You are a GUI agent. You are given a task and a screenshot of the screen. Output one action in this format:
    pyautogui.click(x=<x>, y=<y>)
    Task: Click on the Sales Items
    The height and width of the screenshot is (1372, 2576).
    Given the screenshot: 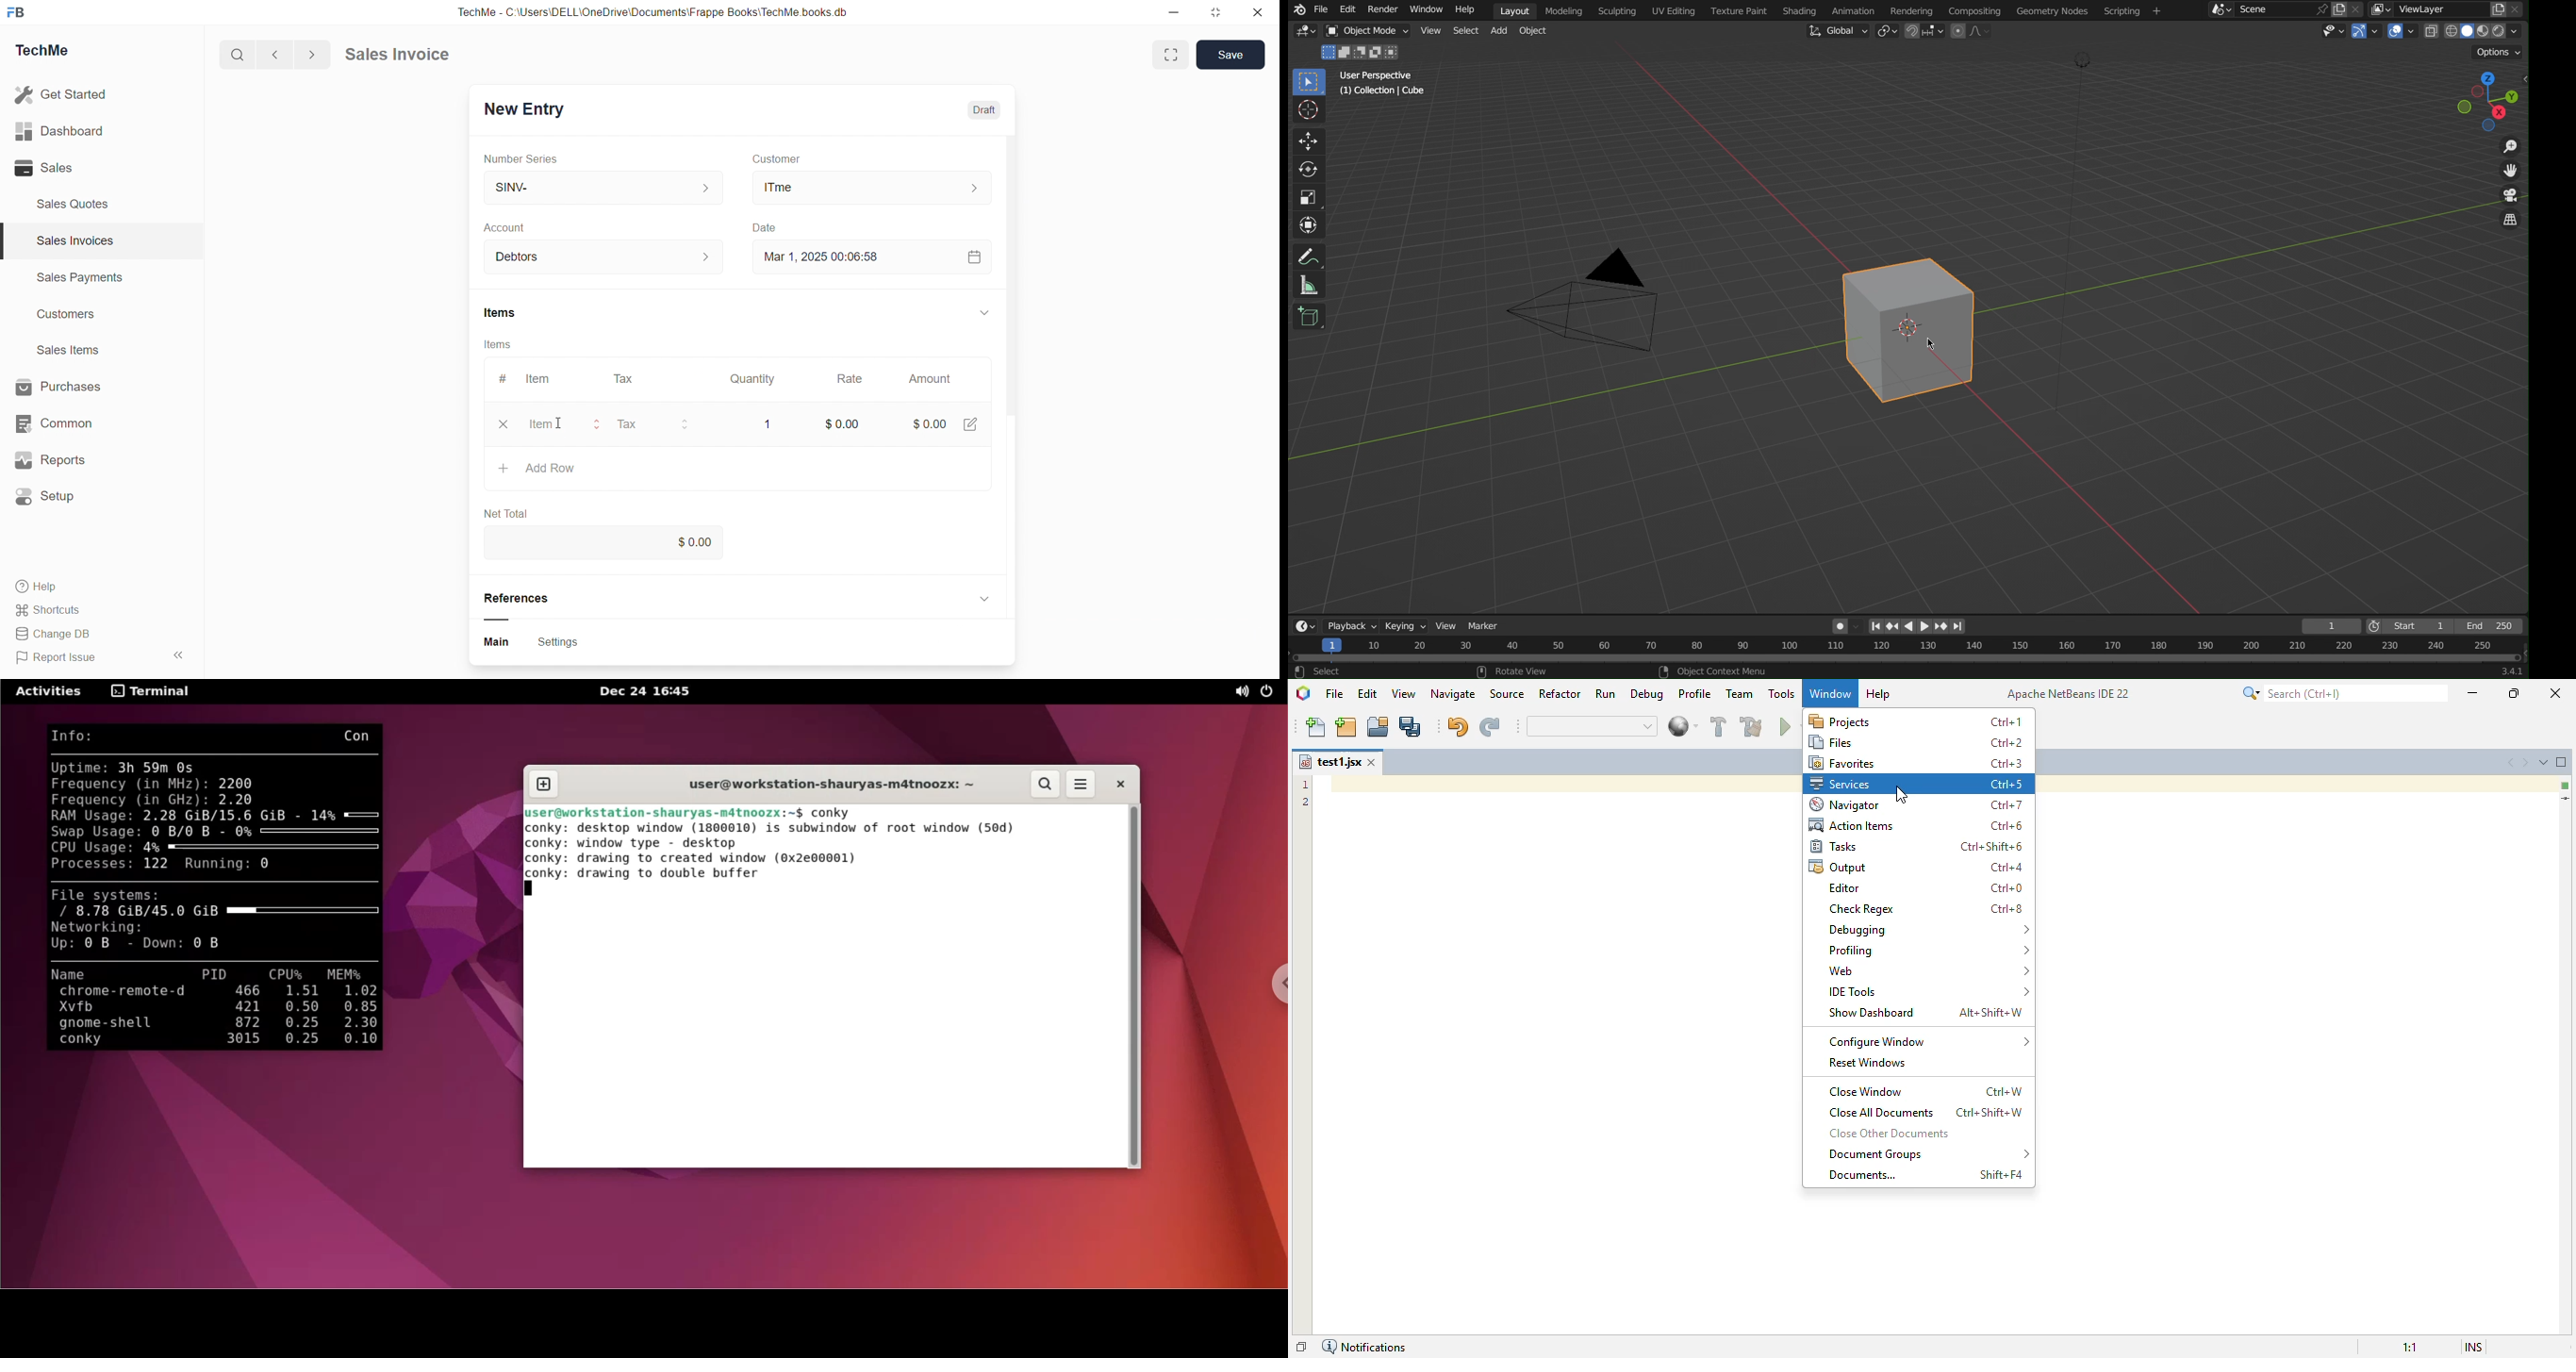 What is the action you would take?
    pyautogui.click(x=74, y=352)
    